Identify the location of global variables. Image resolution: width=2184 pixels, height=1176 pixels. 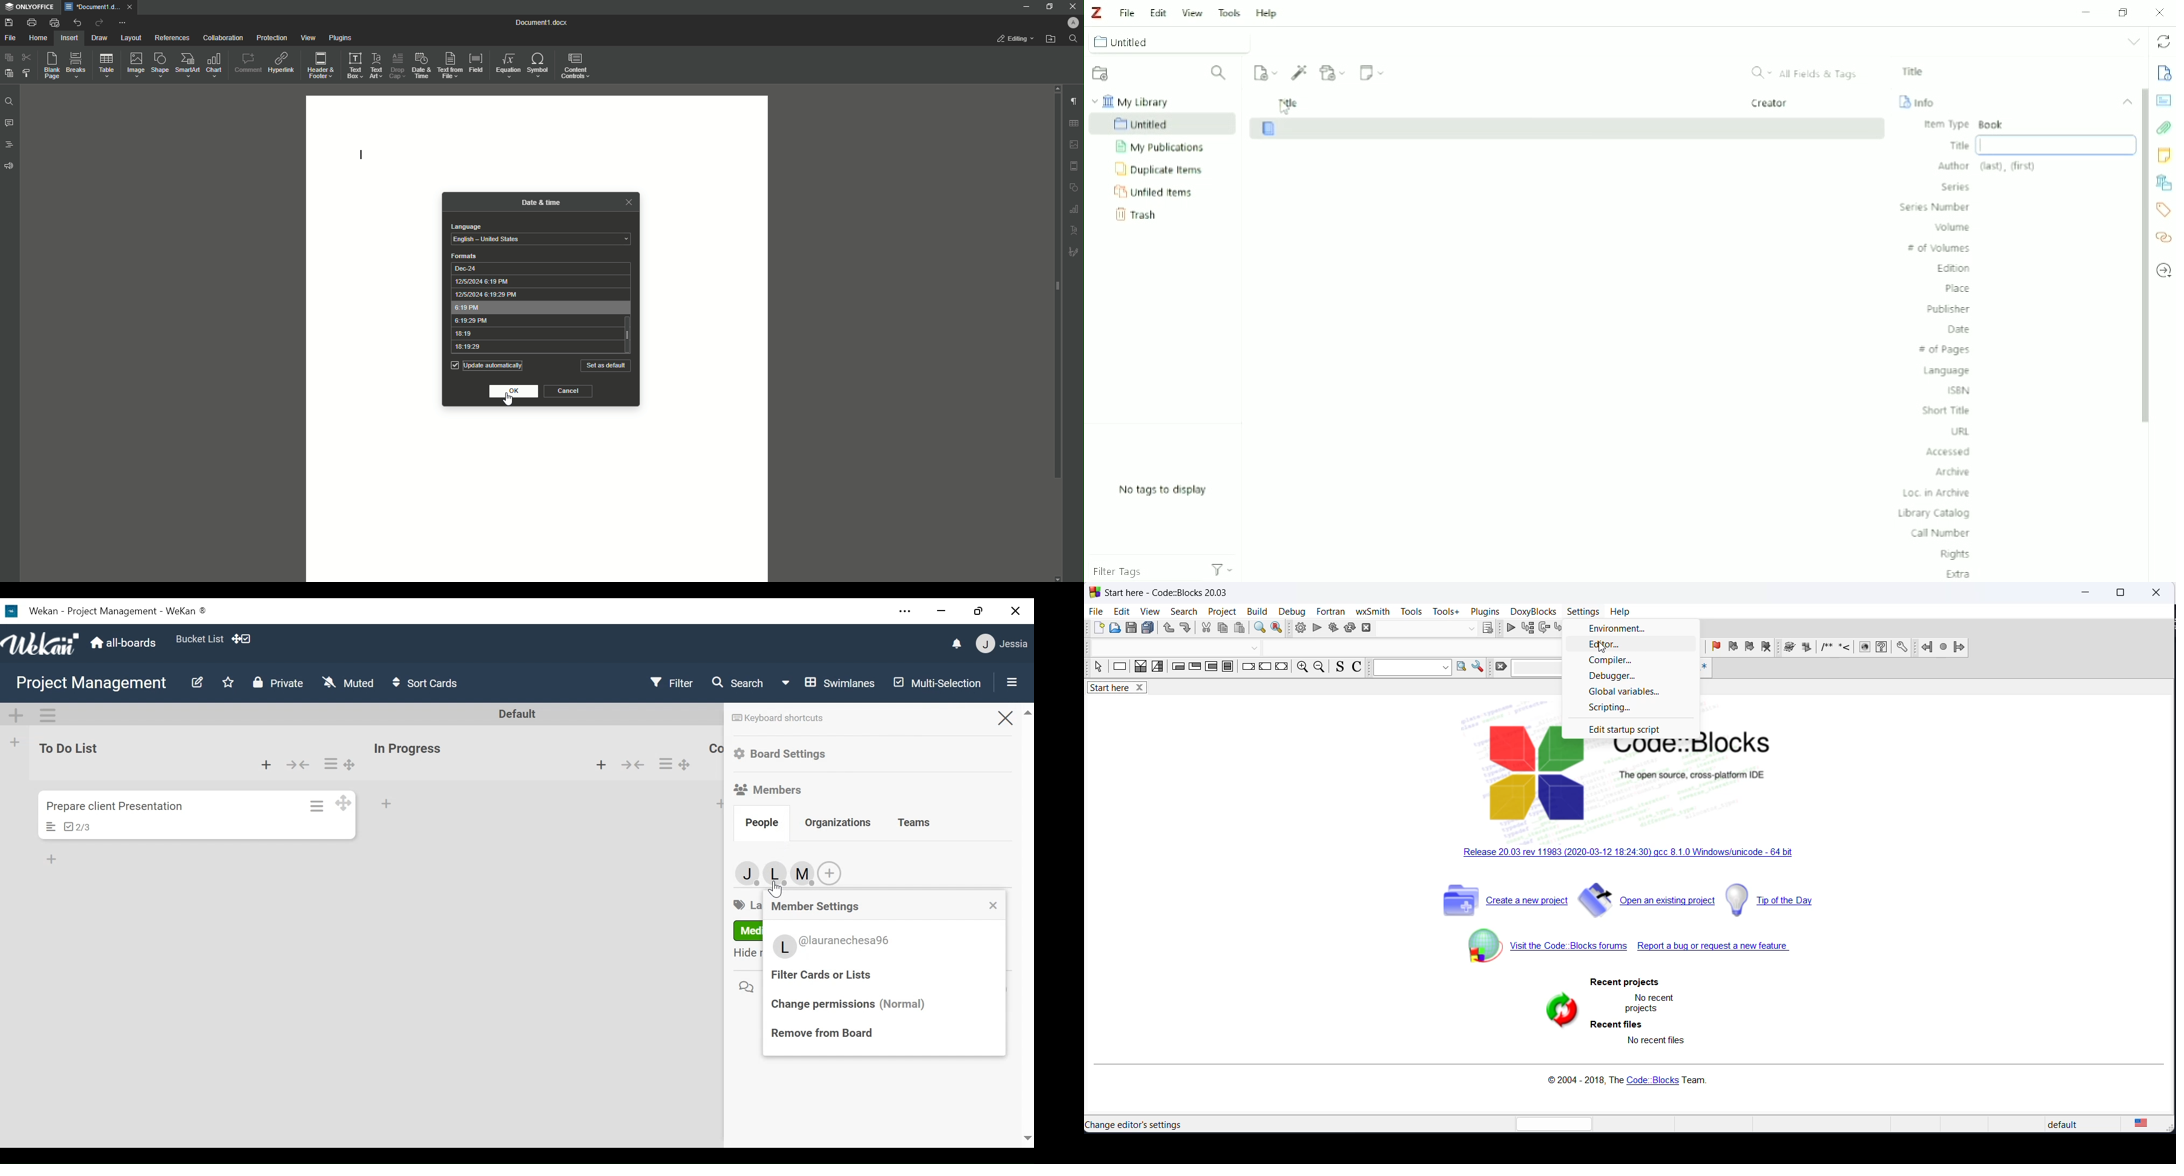
(1632, 693).